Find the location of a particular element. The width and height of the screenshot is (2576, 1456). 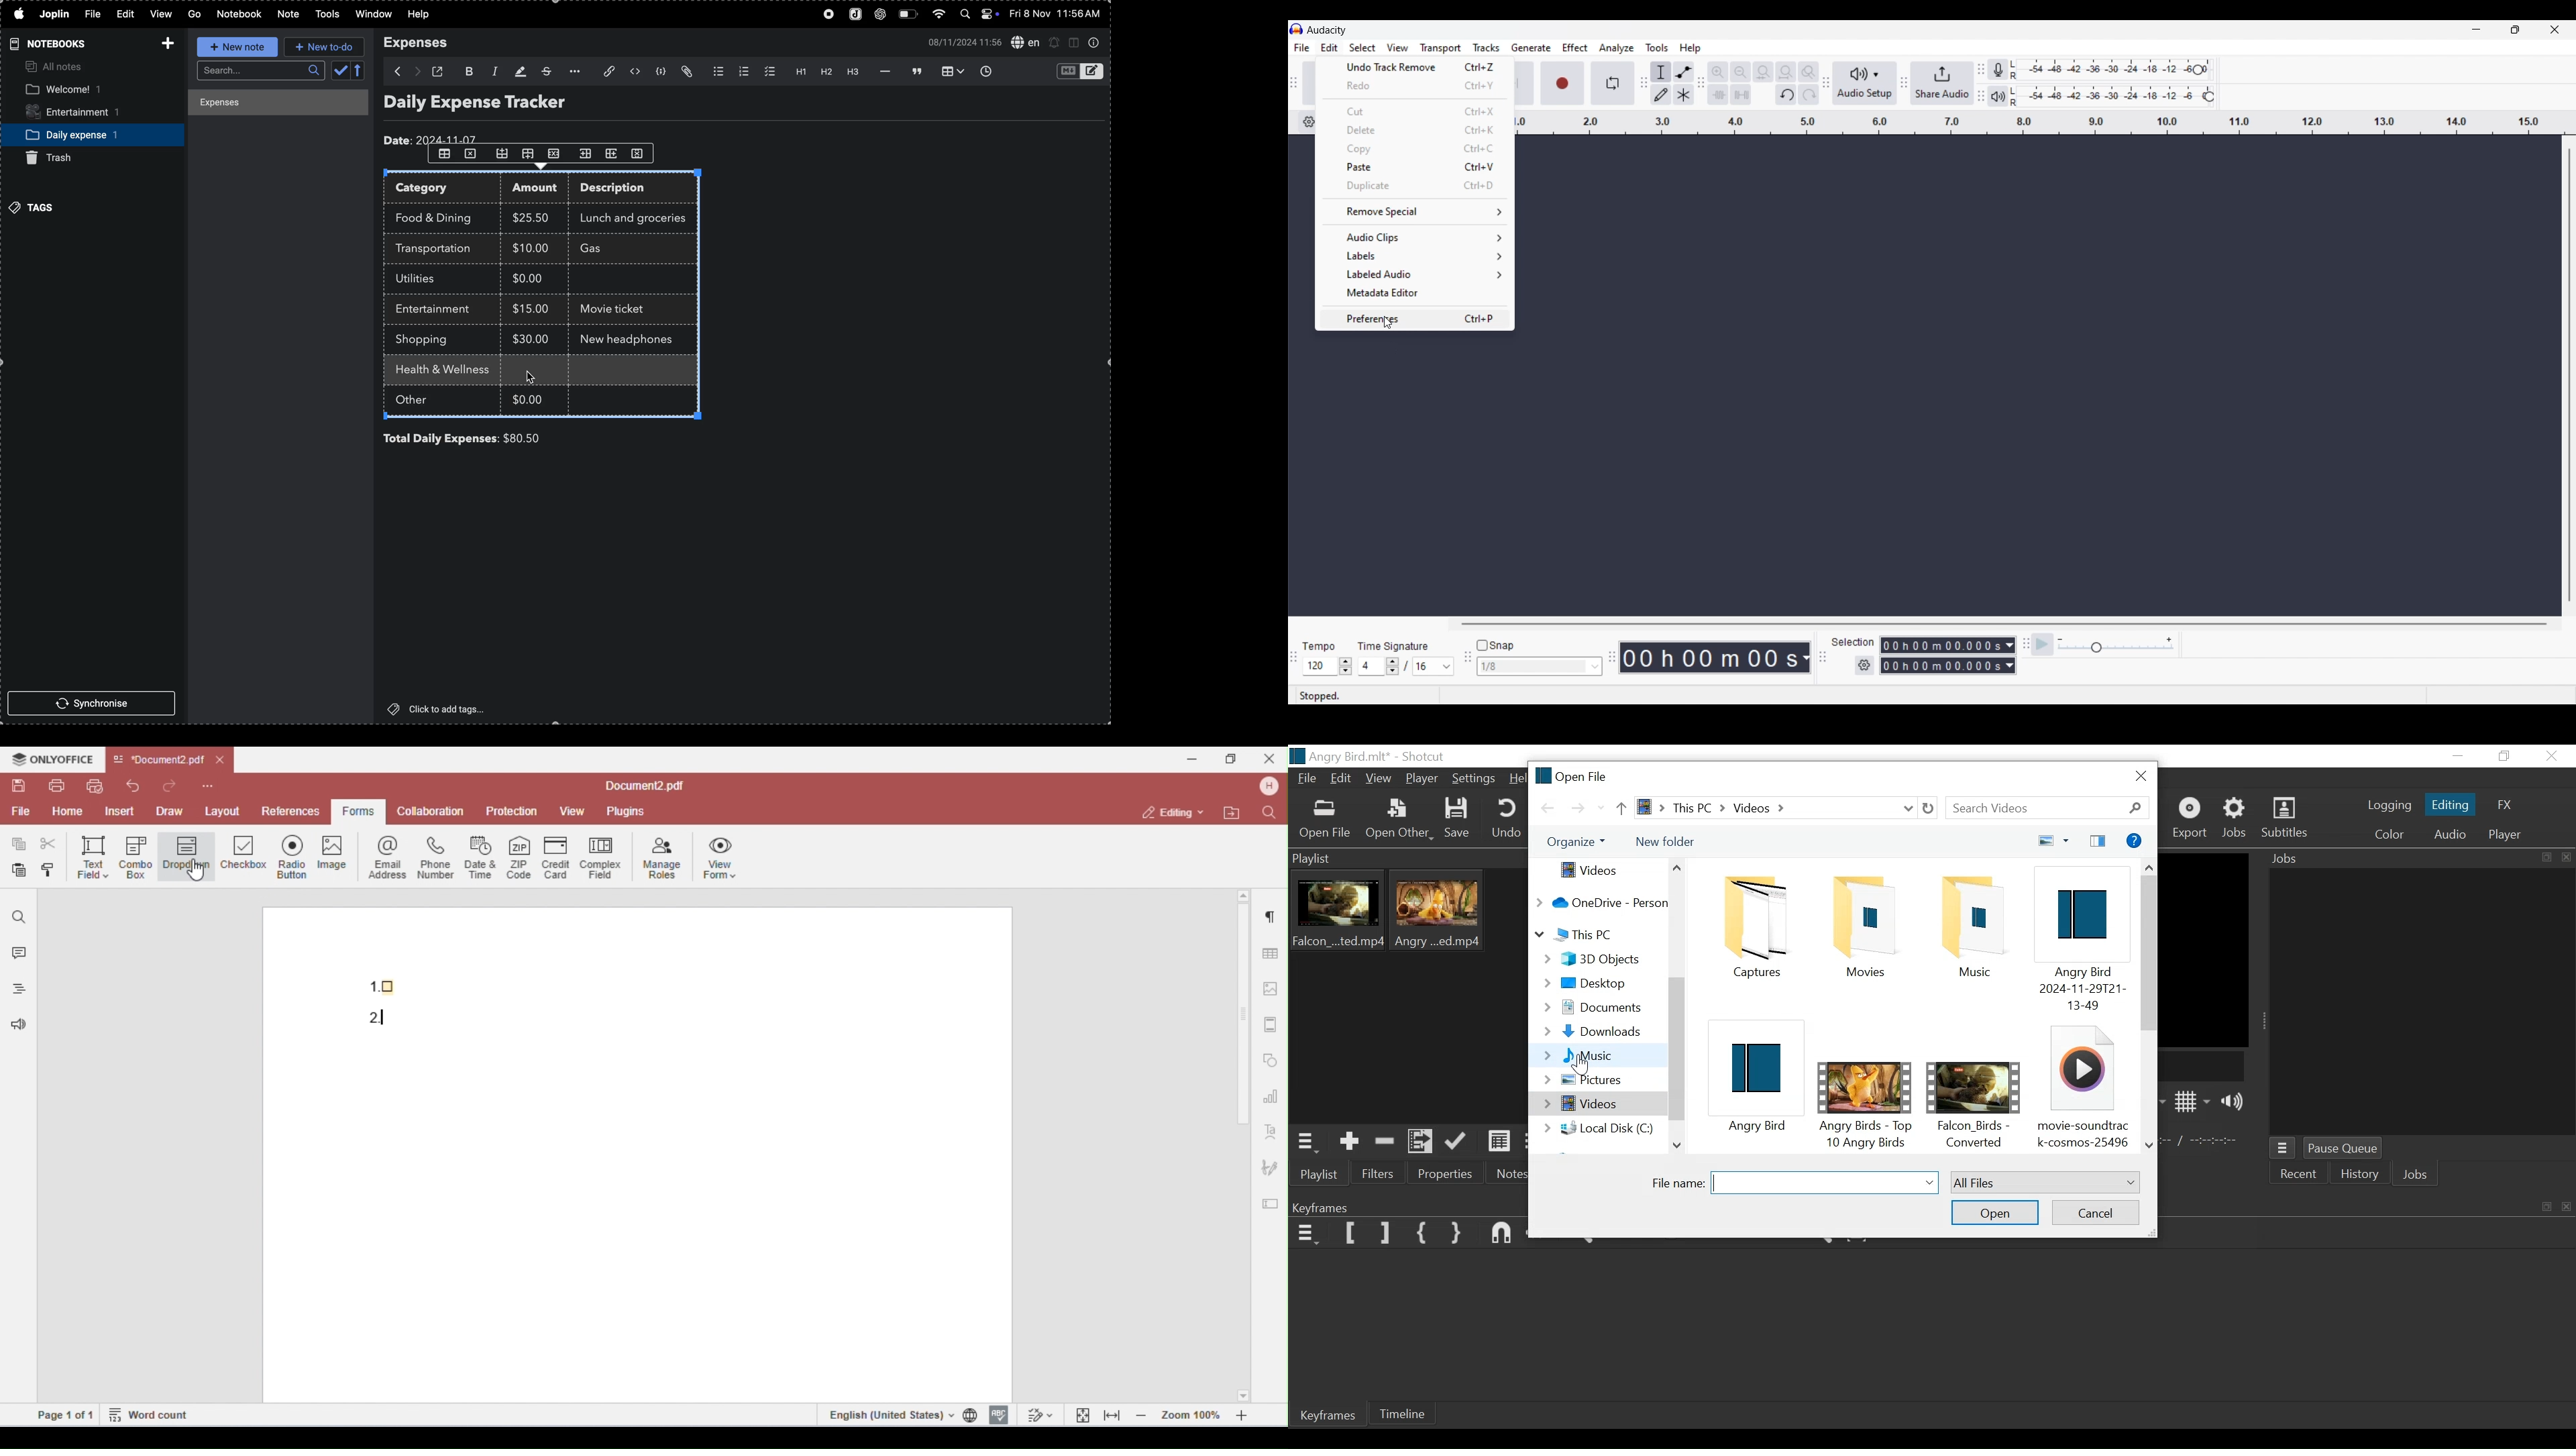

Silence audio selection is located at coordinates (1741, 95).